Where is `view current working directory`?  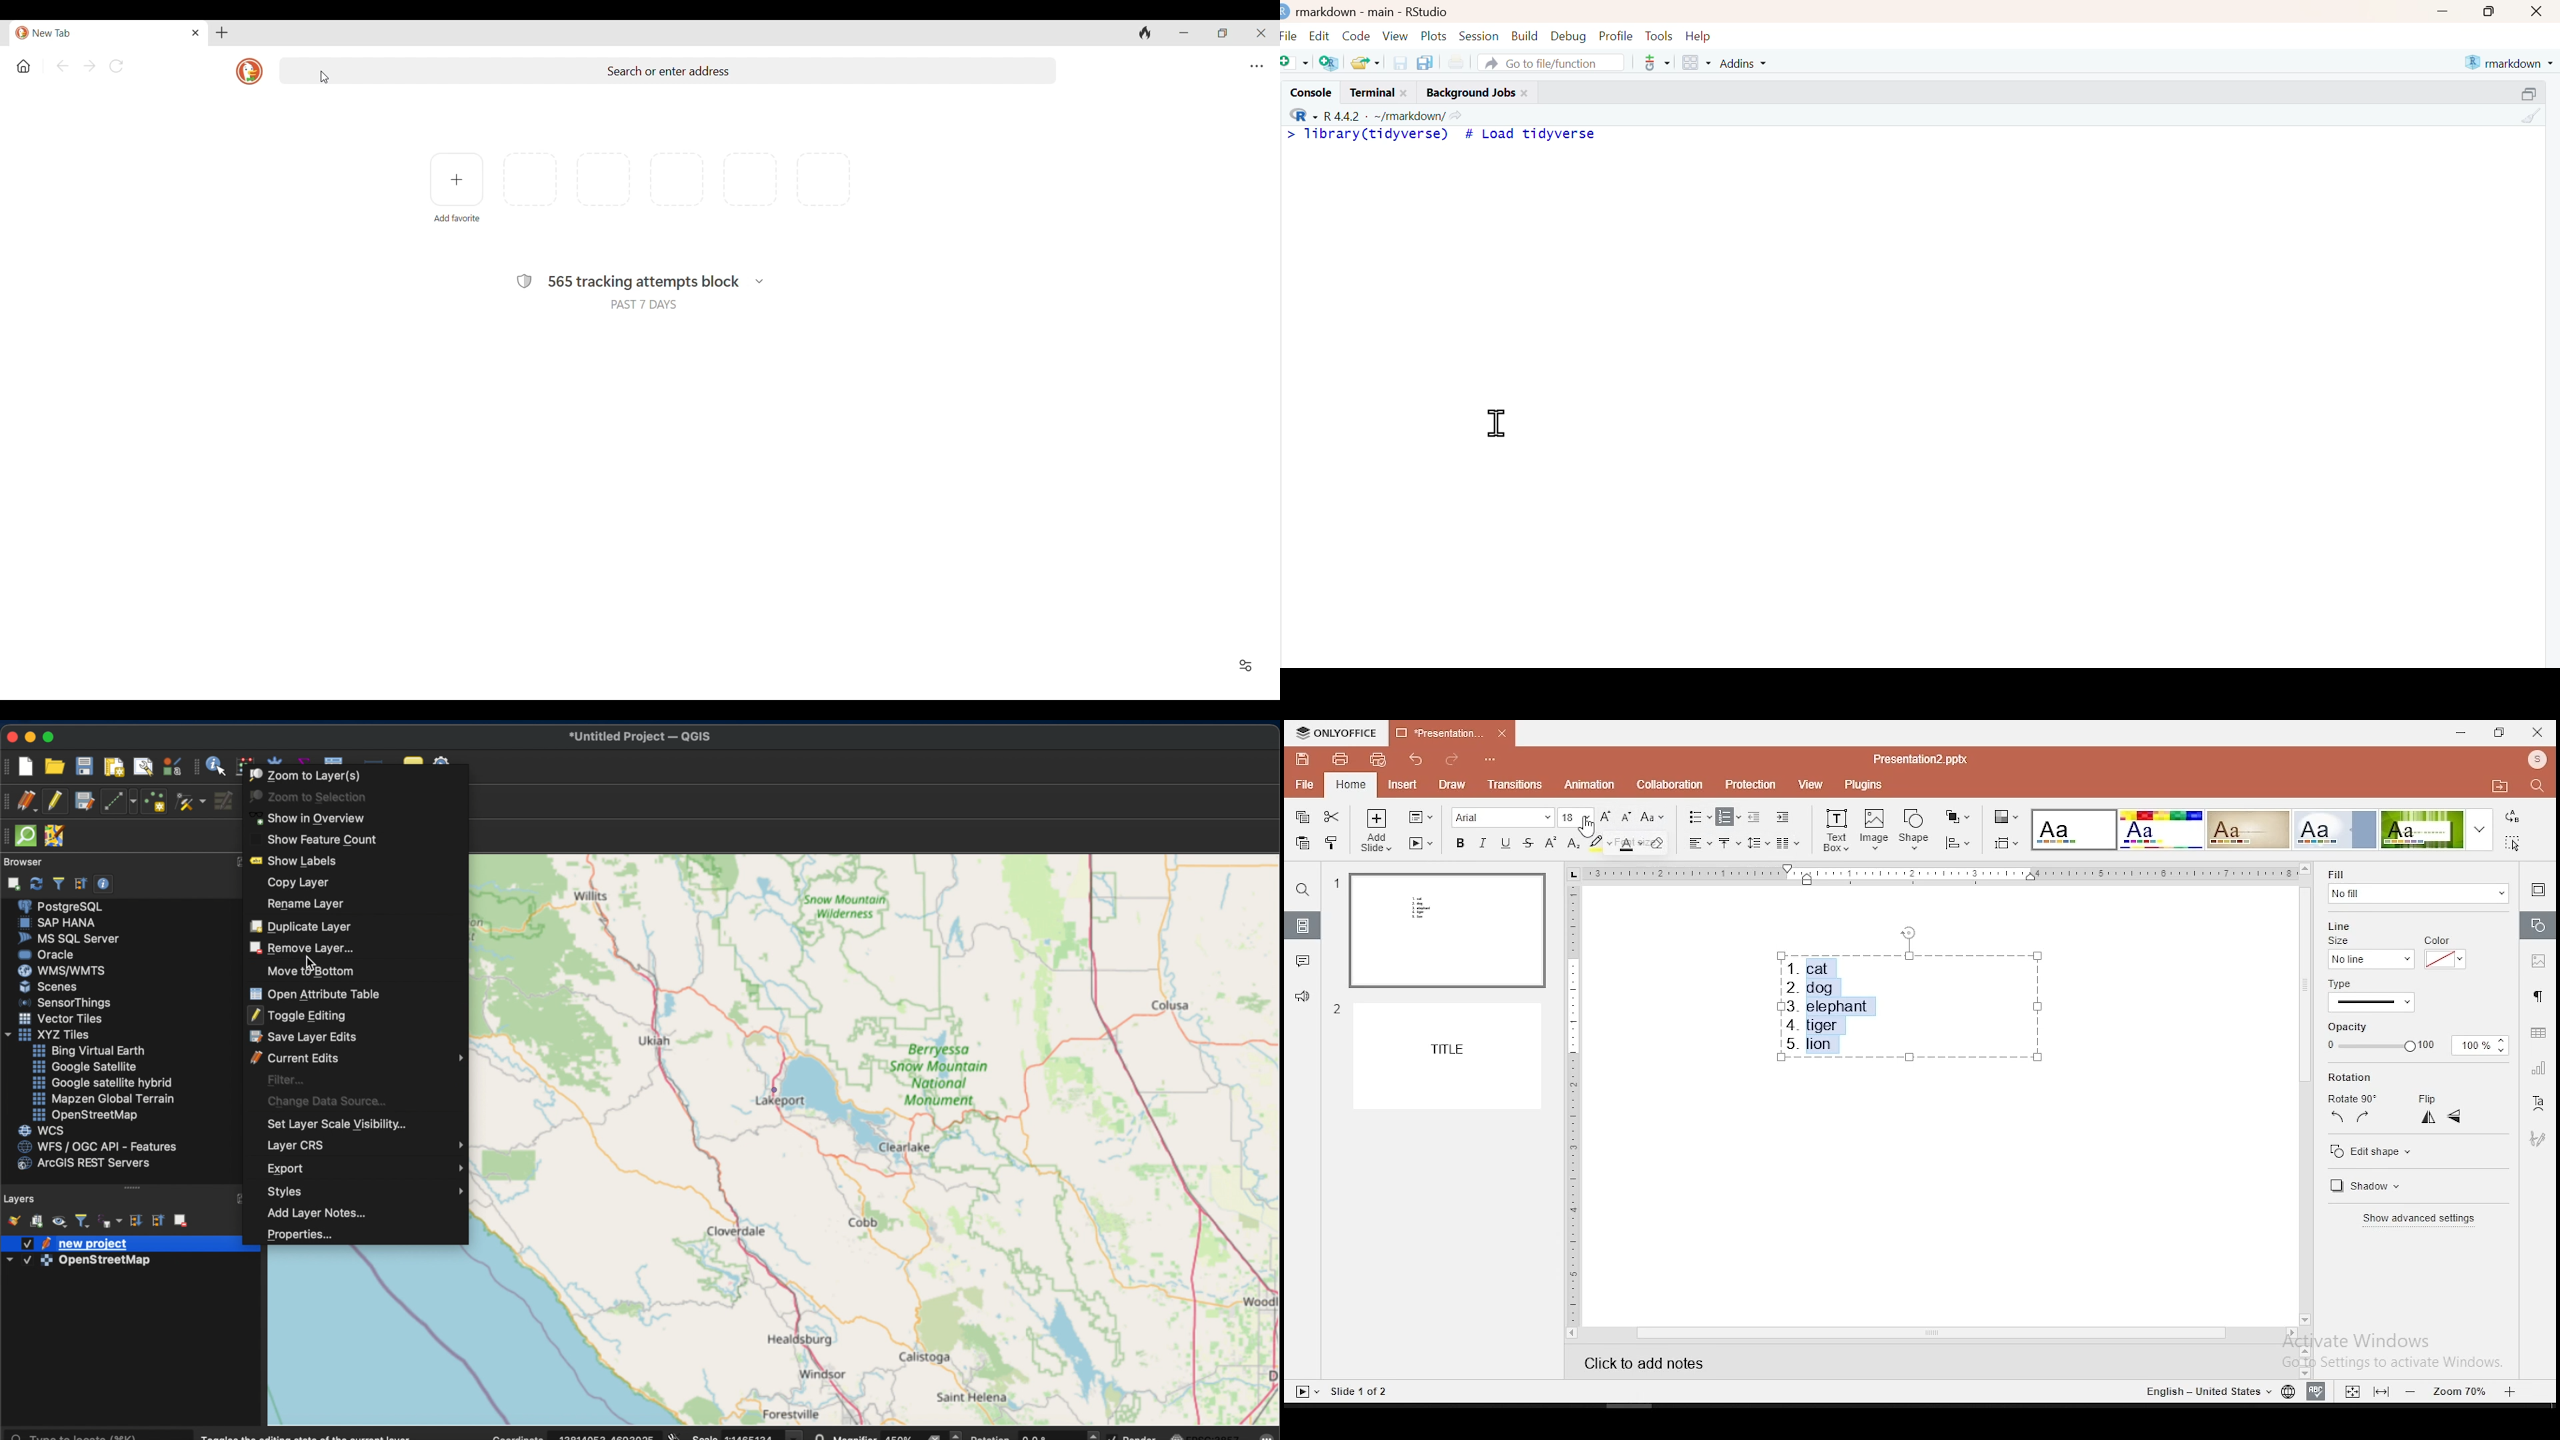
view current working directory is located at coordinates (1456, 115).